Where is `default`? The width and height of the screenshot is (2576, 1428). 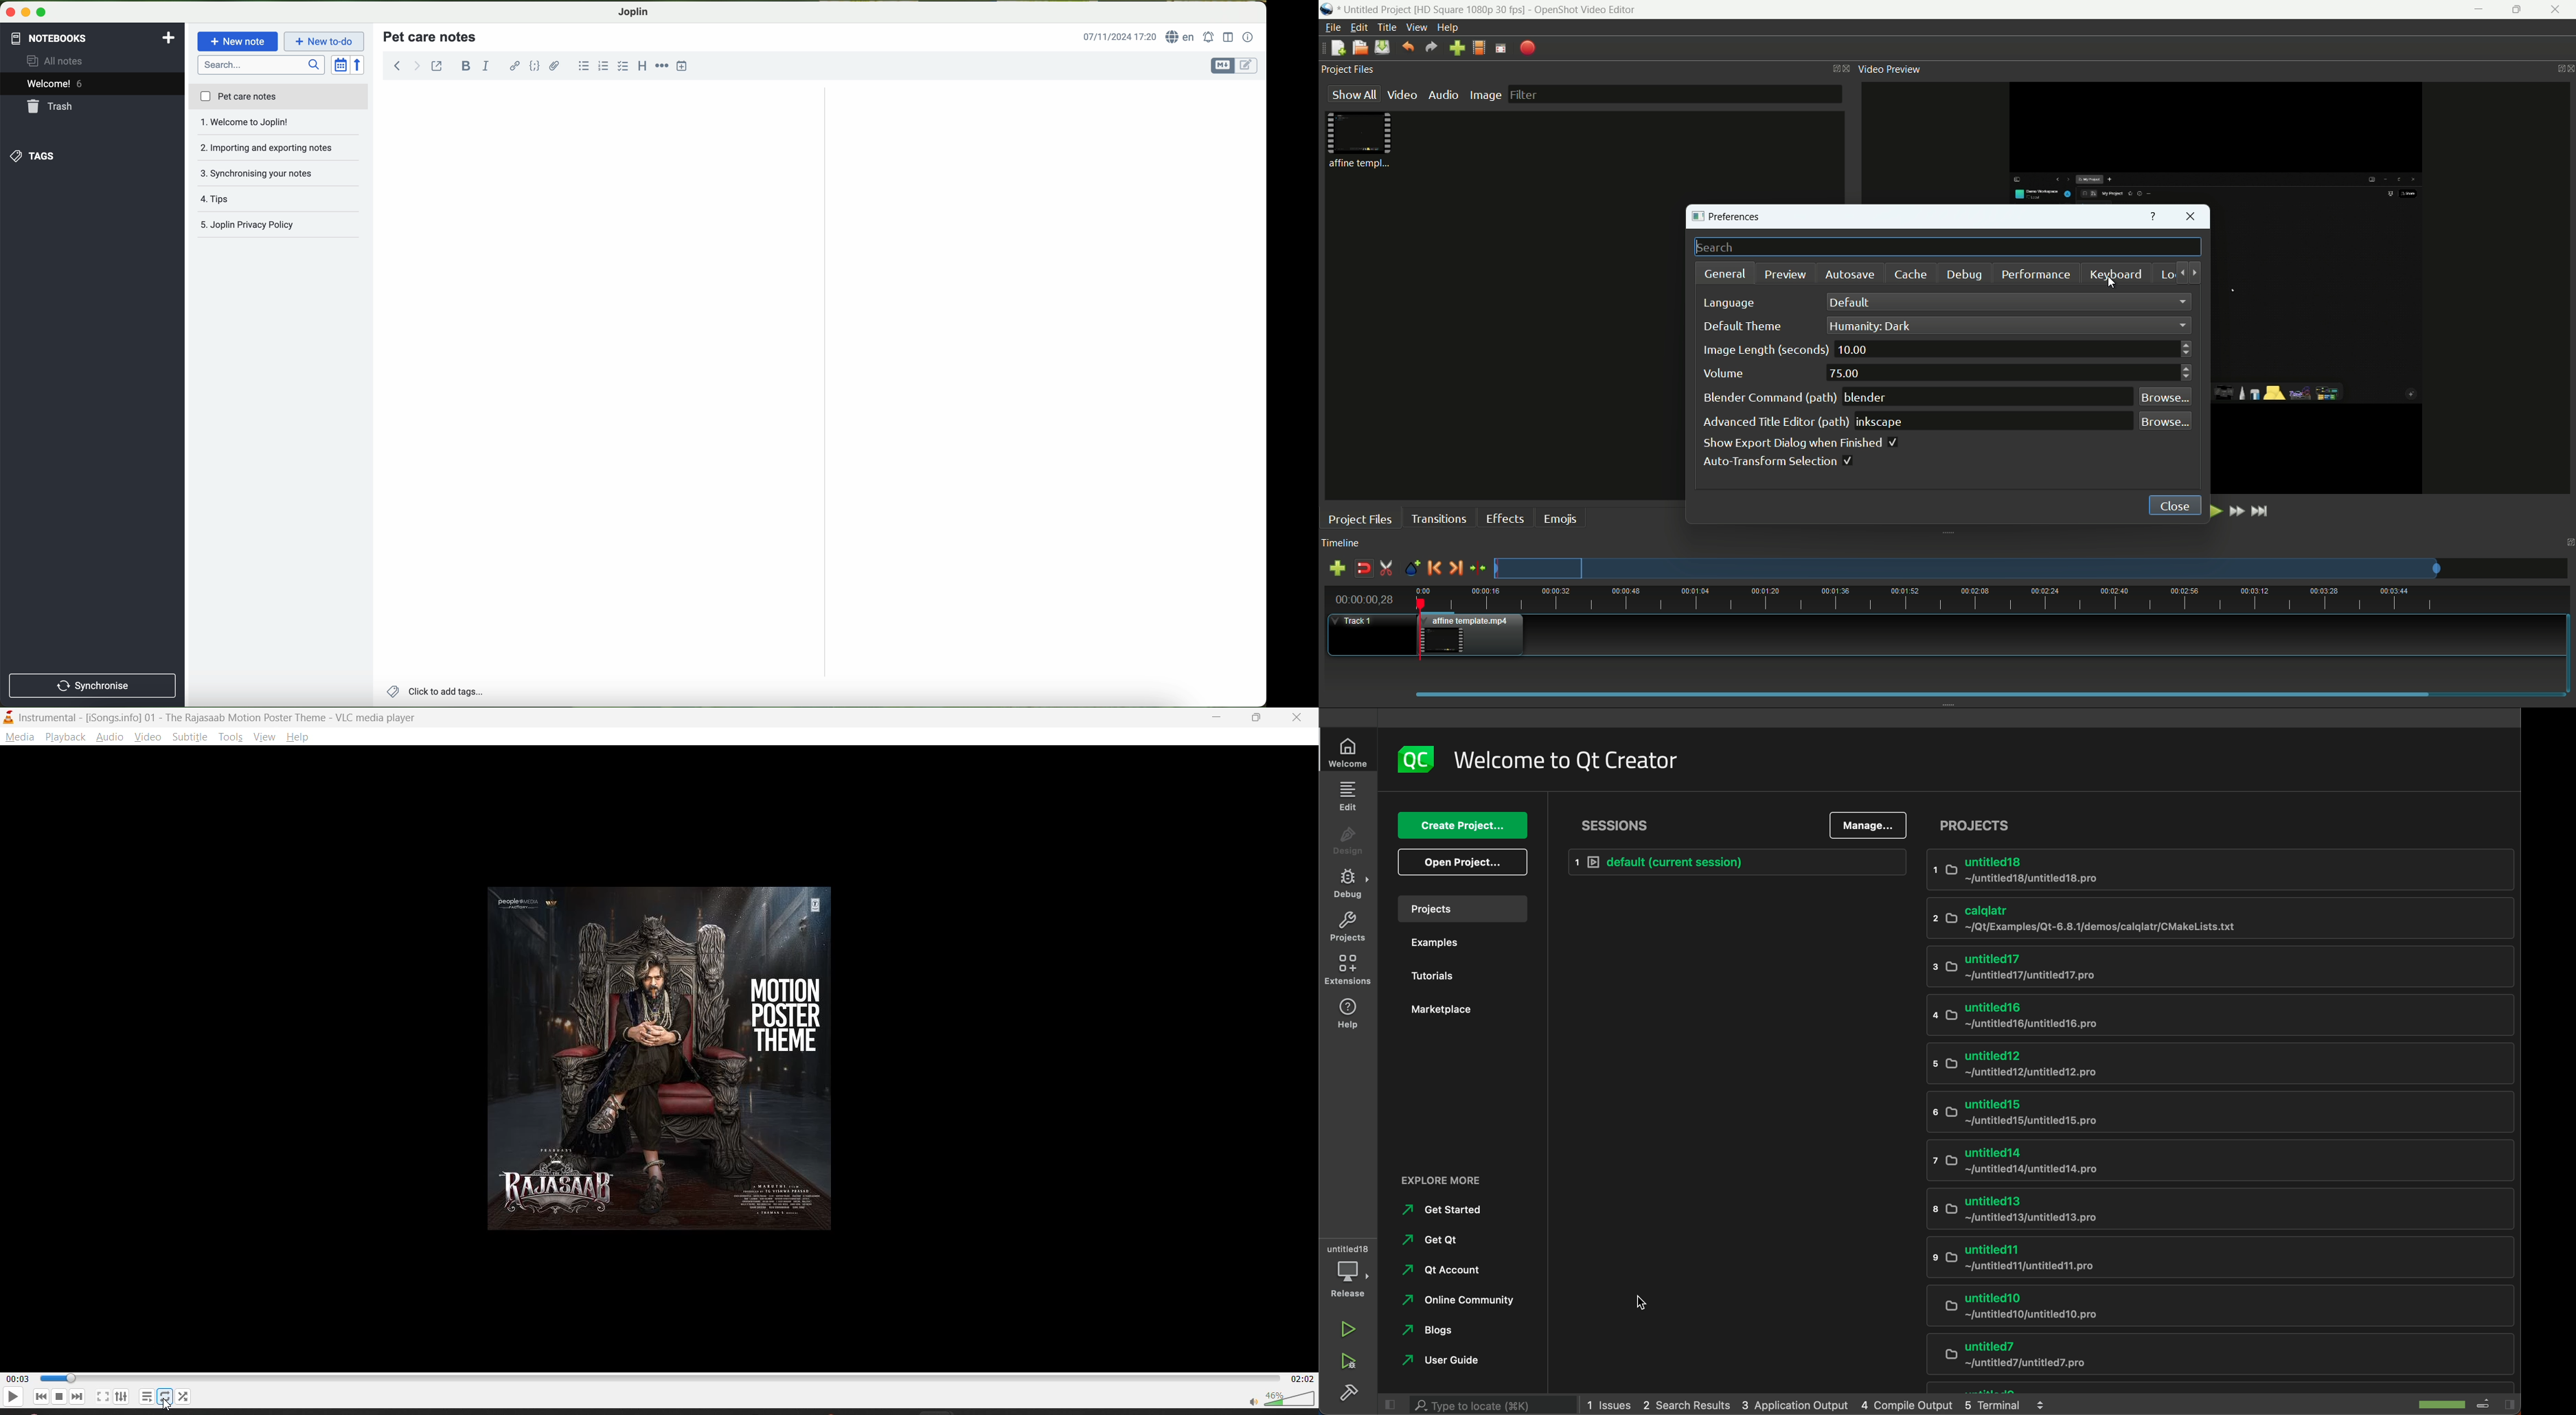
default is located at coordinates (1850, 303).